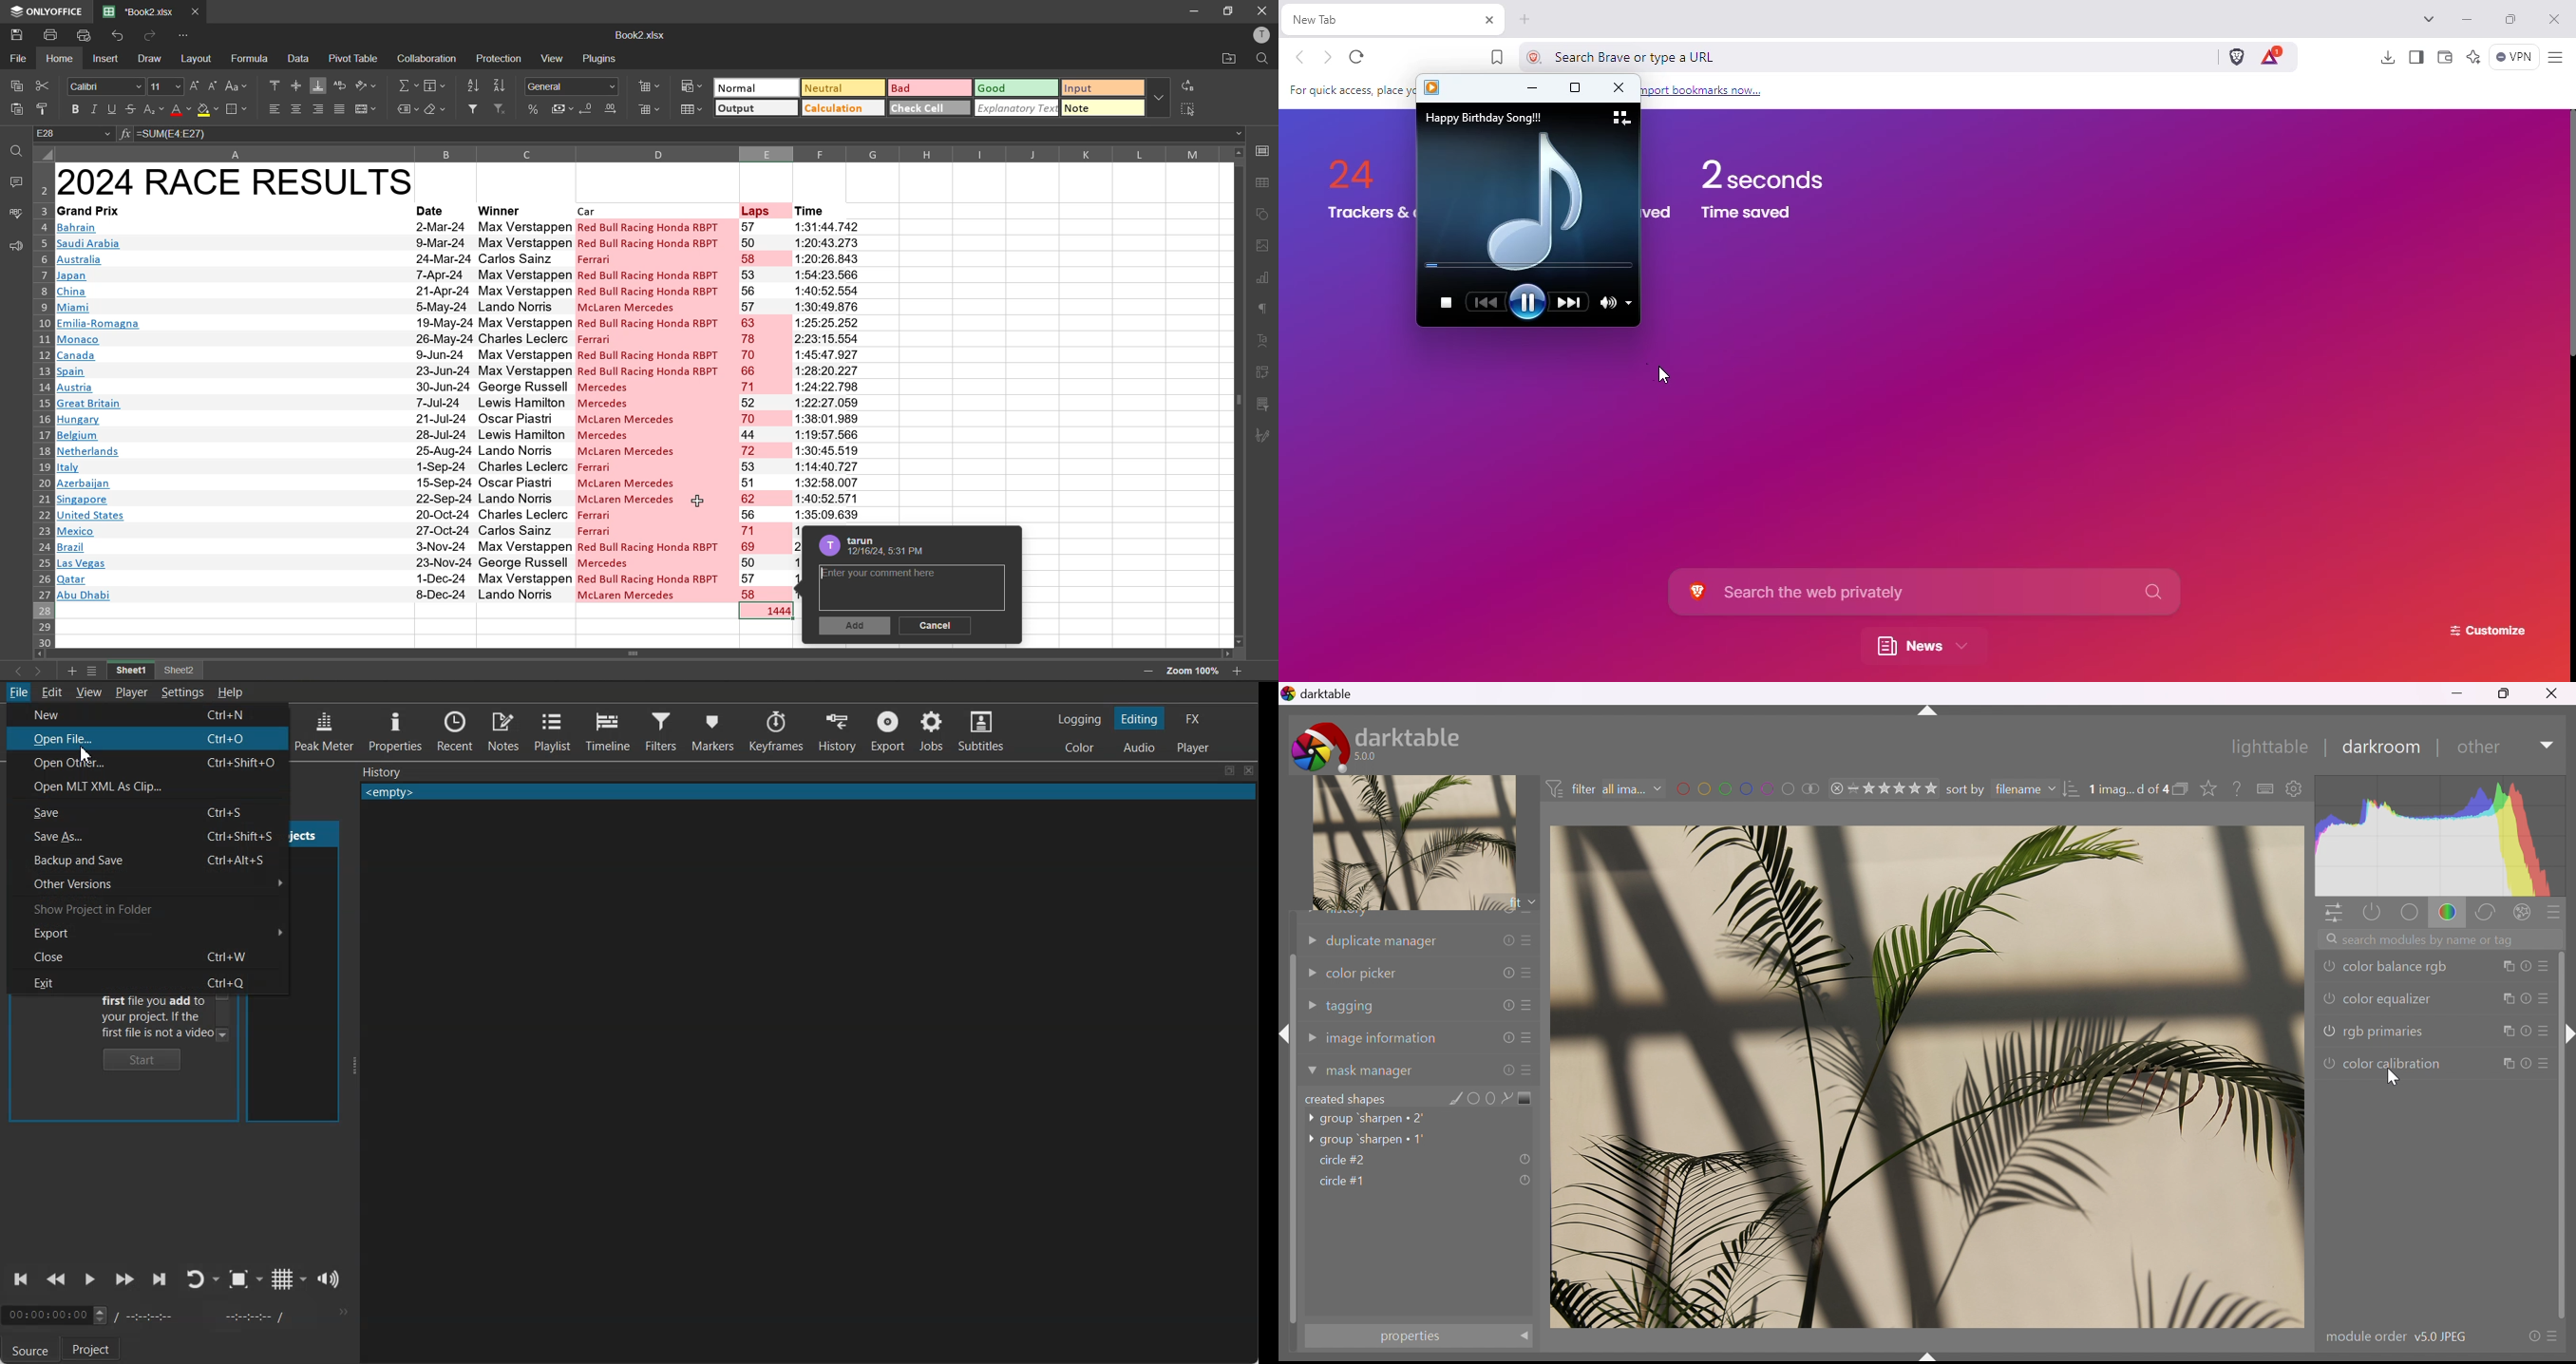 This screenshot has width=2576, height=1372. What do you see at coordinates (928, 88) in the screenshot?
I see `bad` at bounding box center [928, 88].